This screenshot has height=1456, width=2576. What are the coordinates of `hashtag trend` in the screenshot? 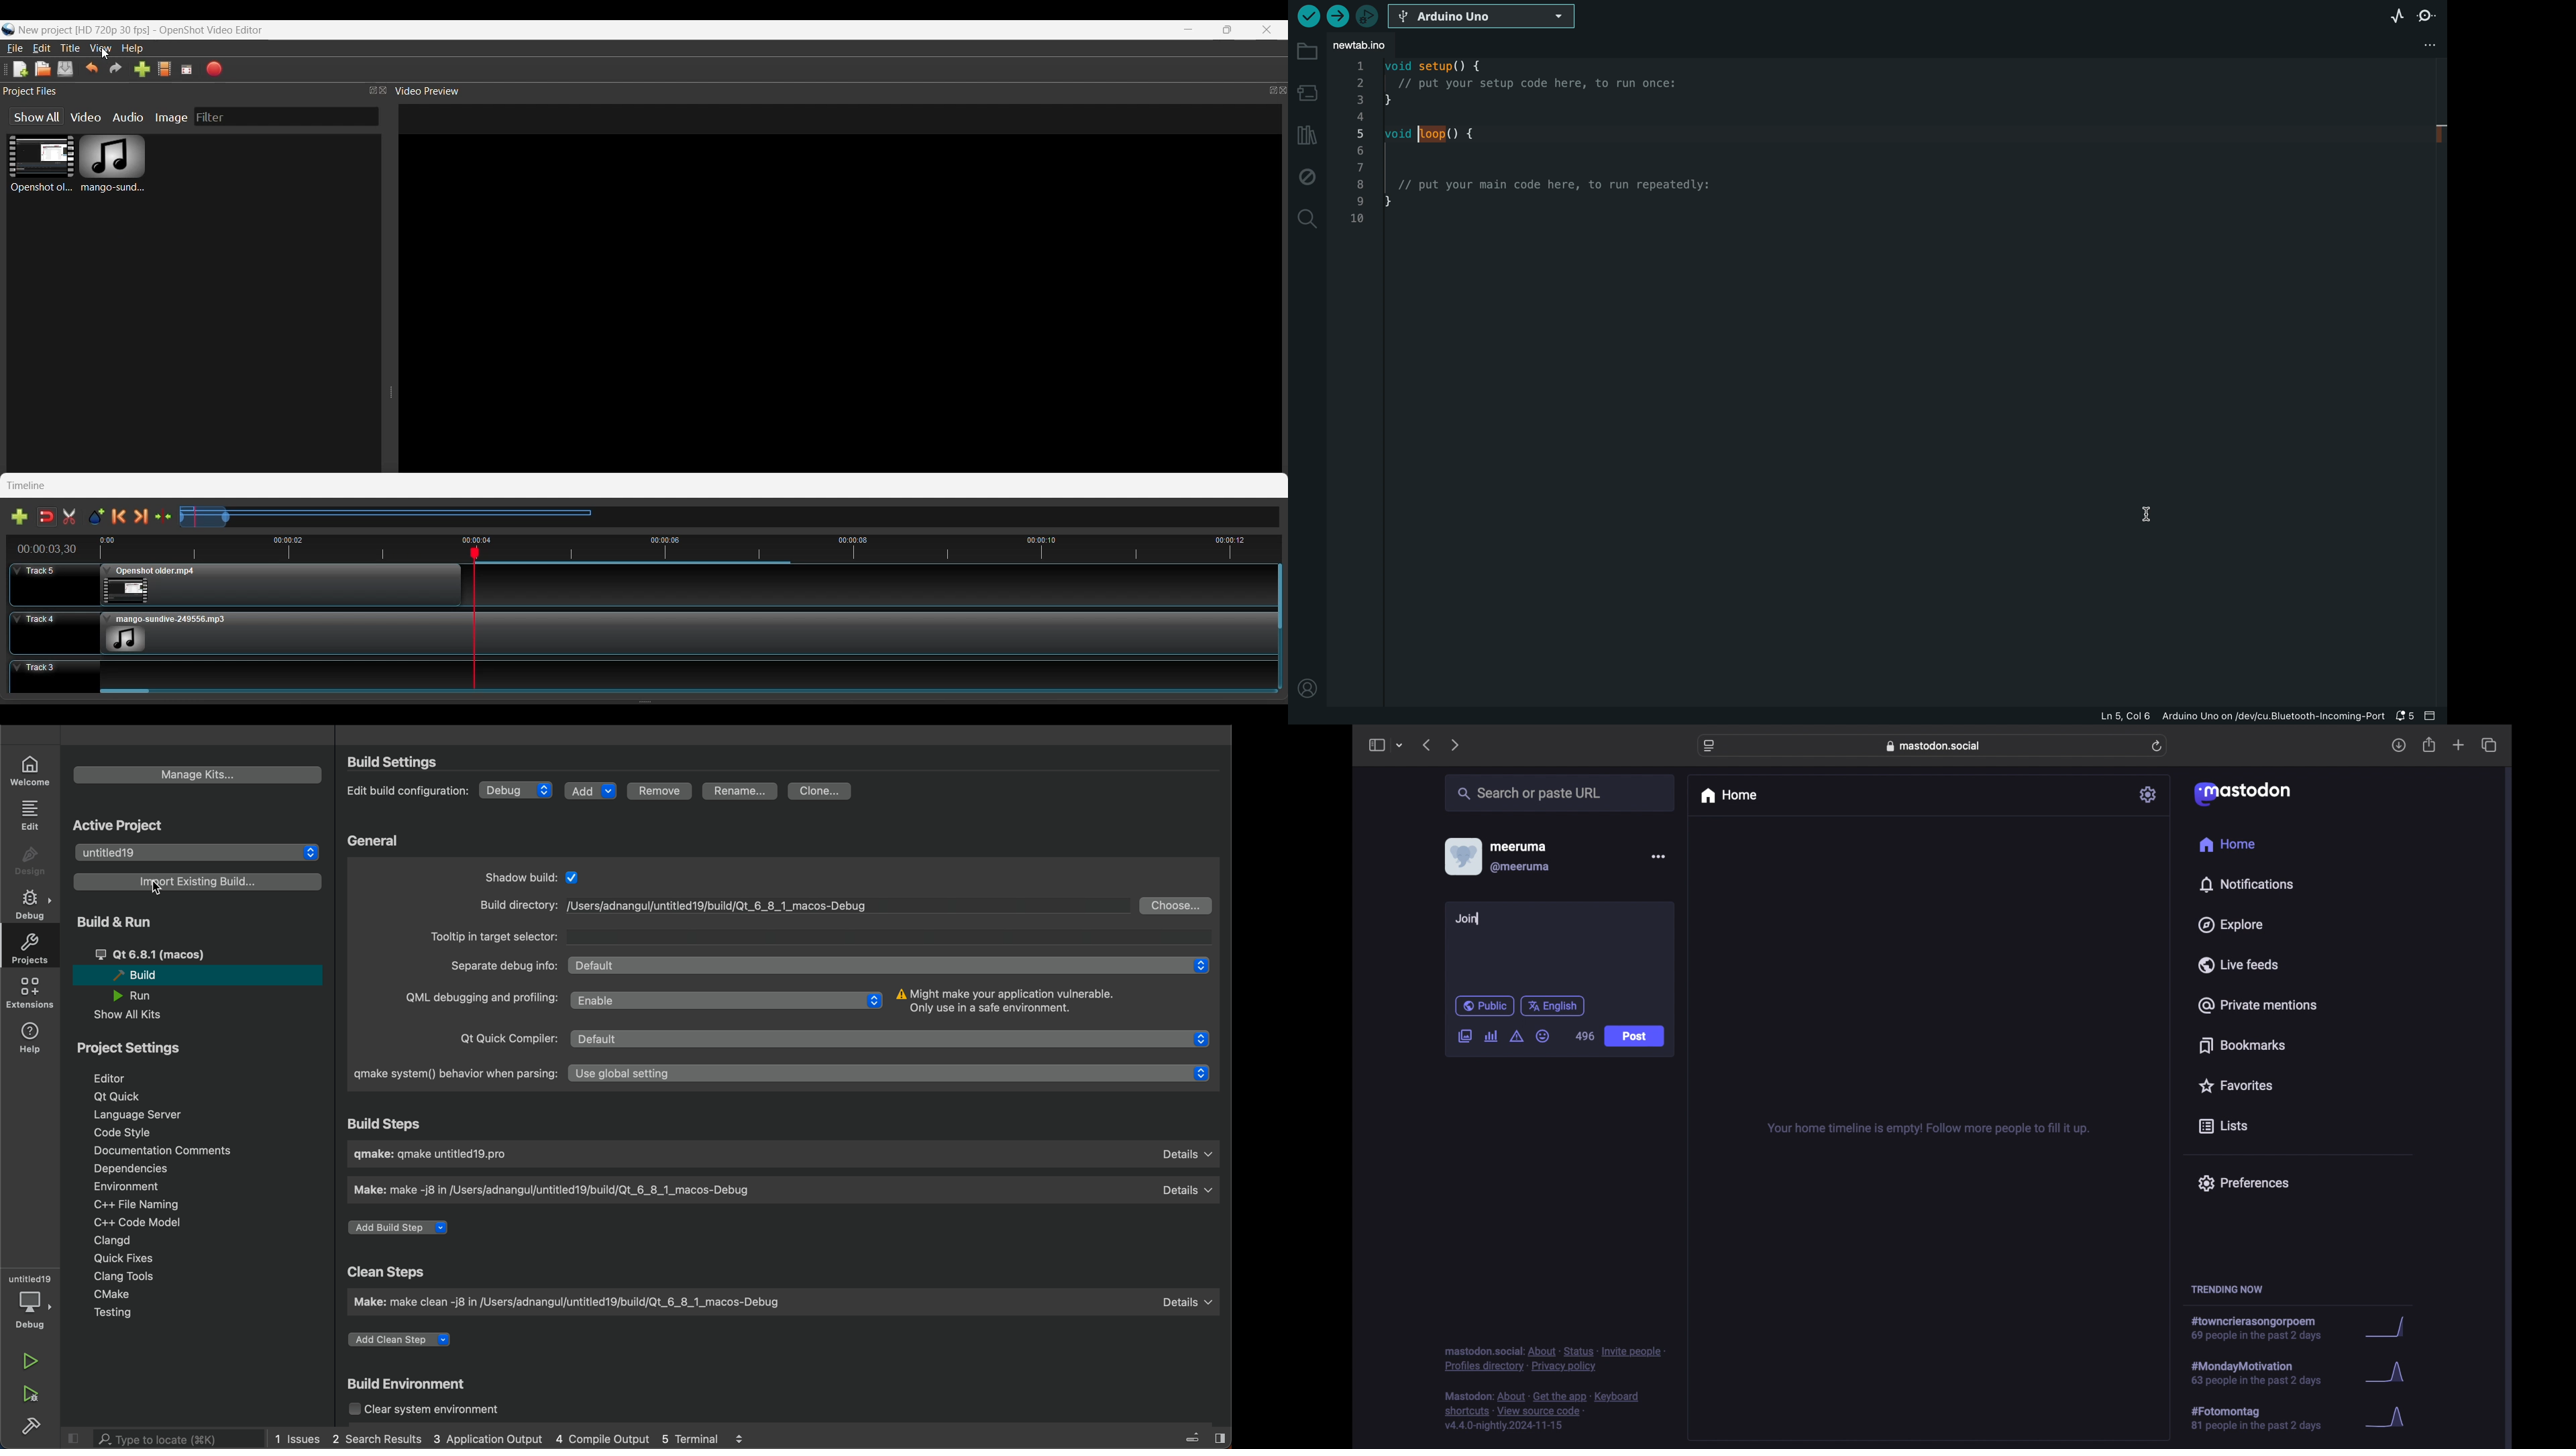 It's located at (2265, 1419).